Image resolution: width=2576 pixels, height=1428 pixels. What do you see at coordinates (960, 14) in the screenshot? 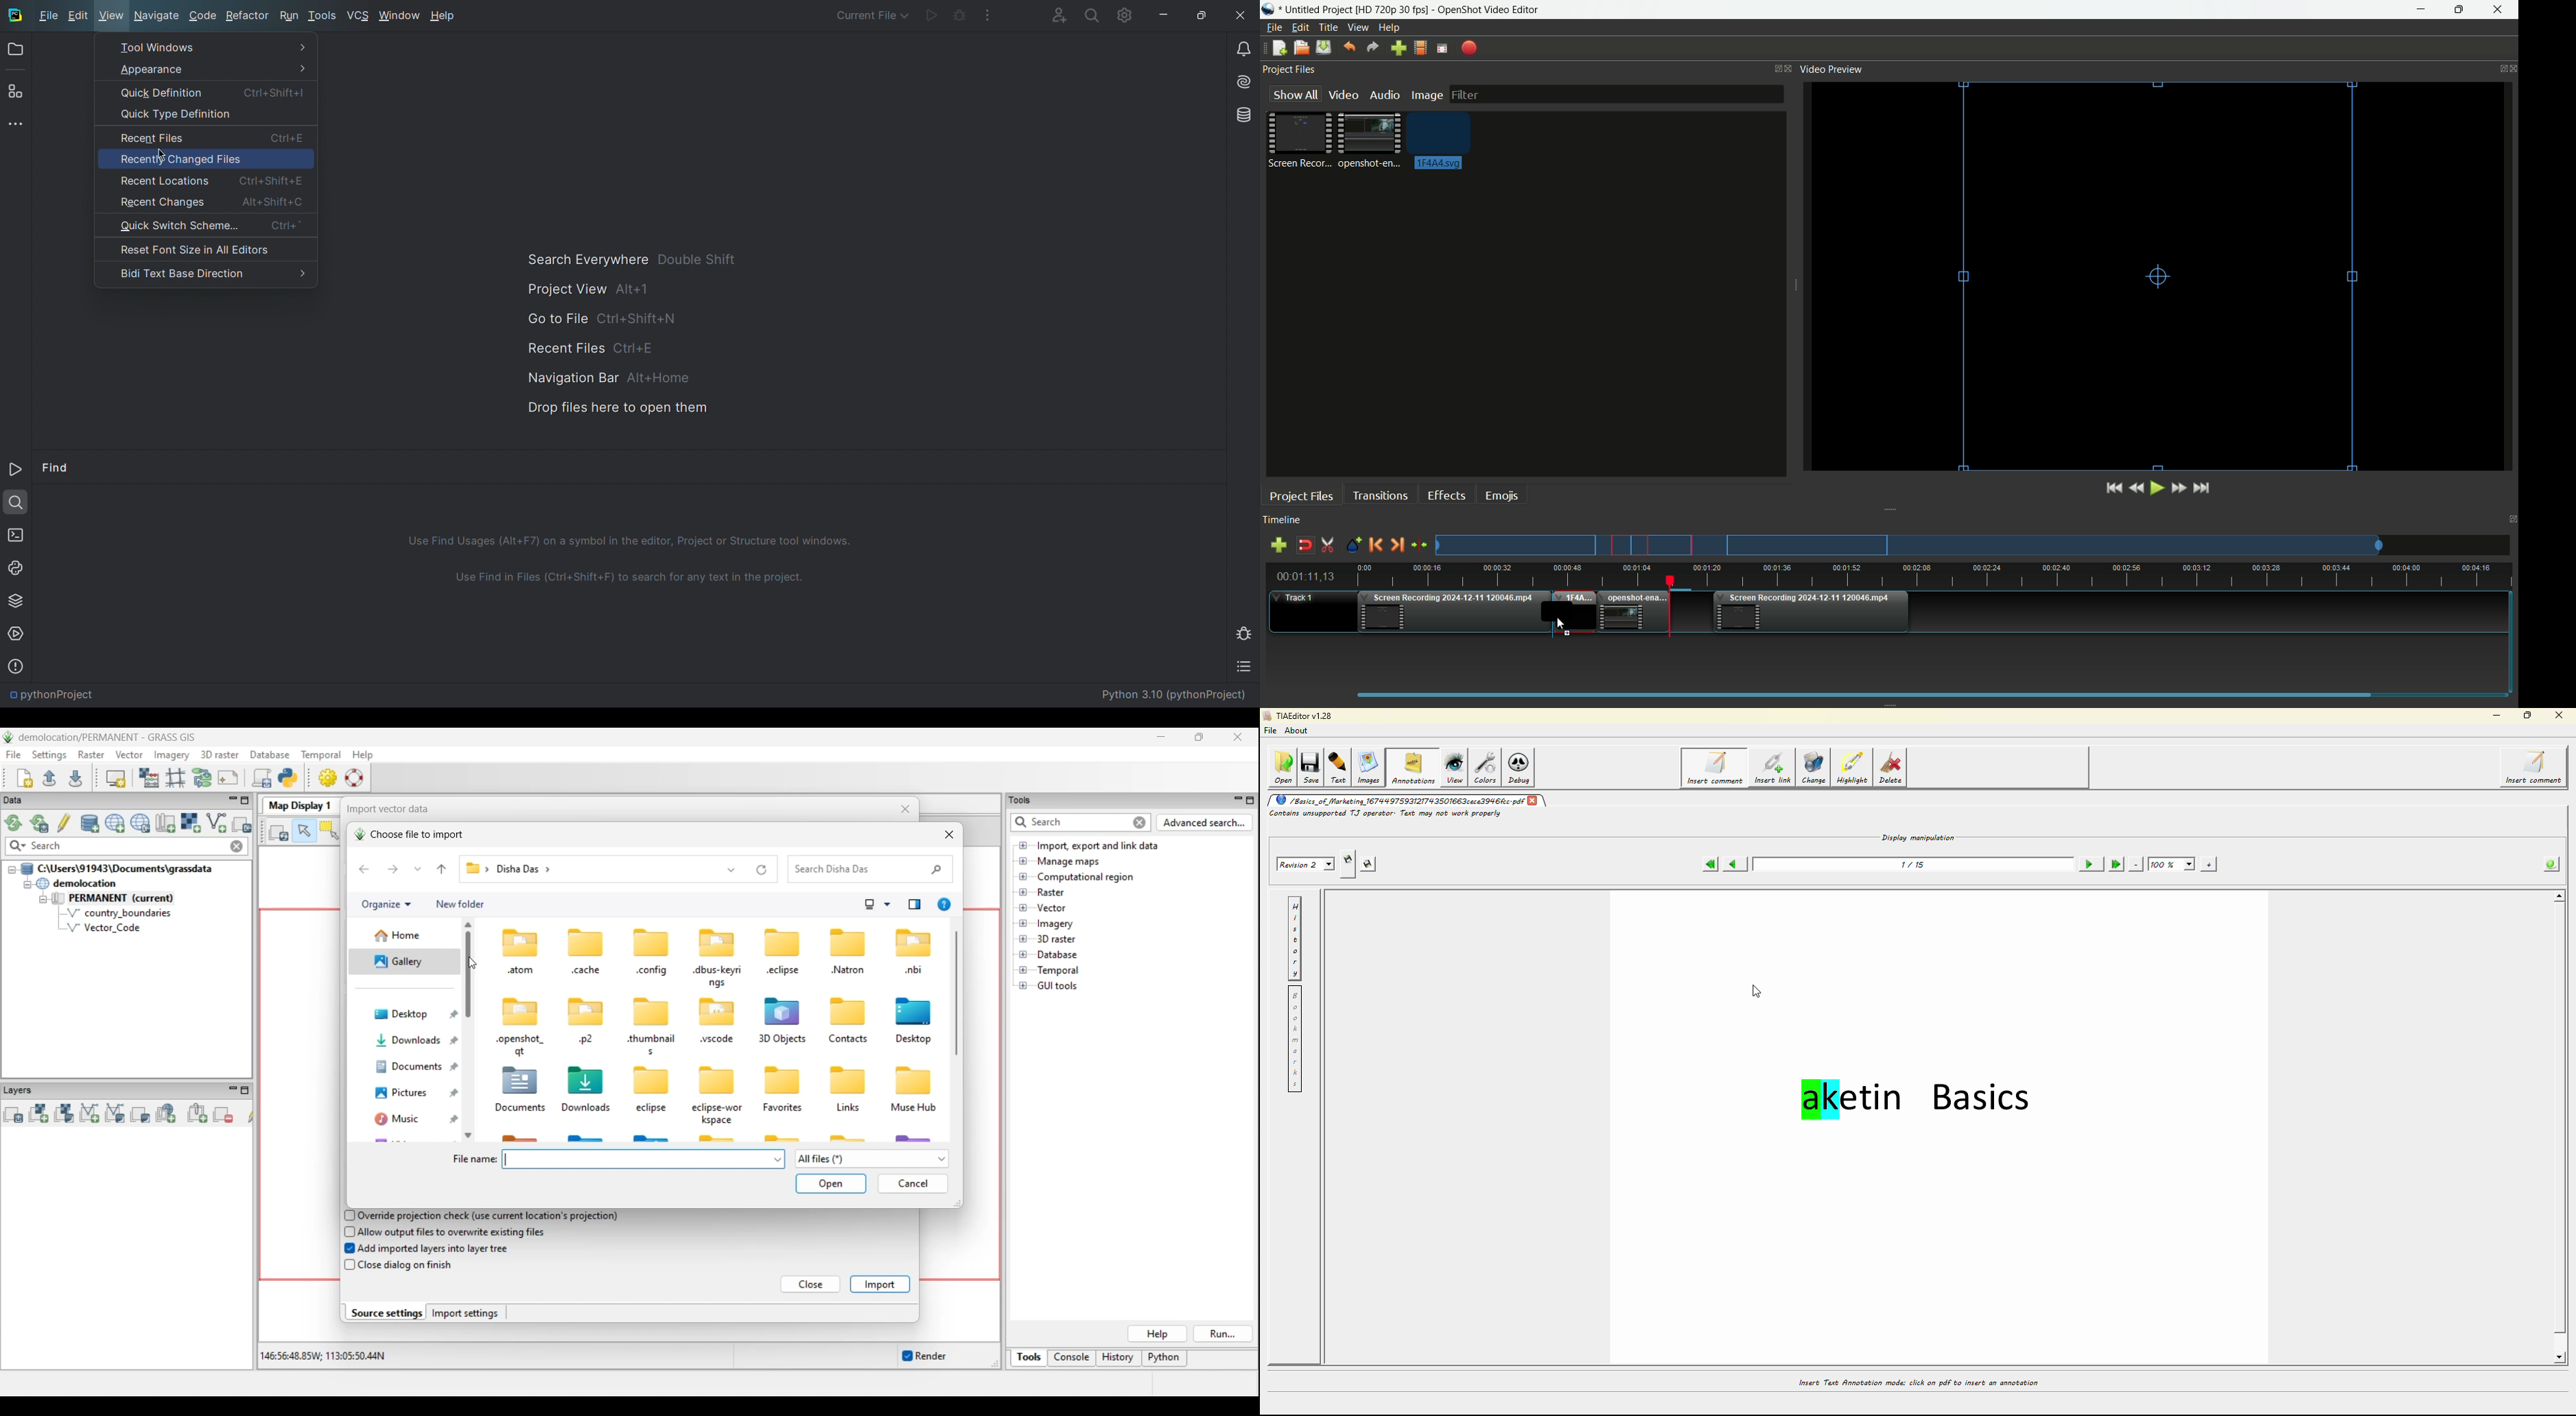
I see `Debug` at bounding box center [960, 14].